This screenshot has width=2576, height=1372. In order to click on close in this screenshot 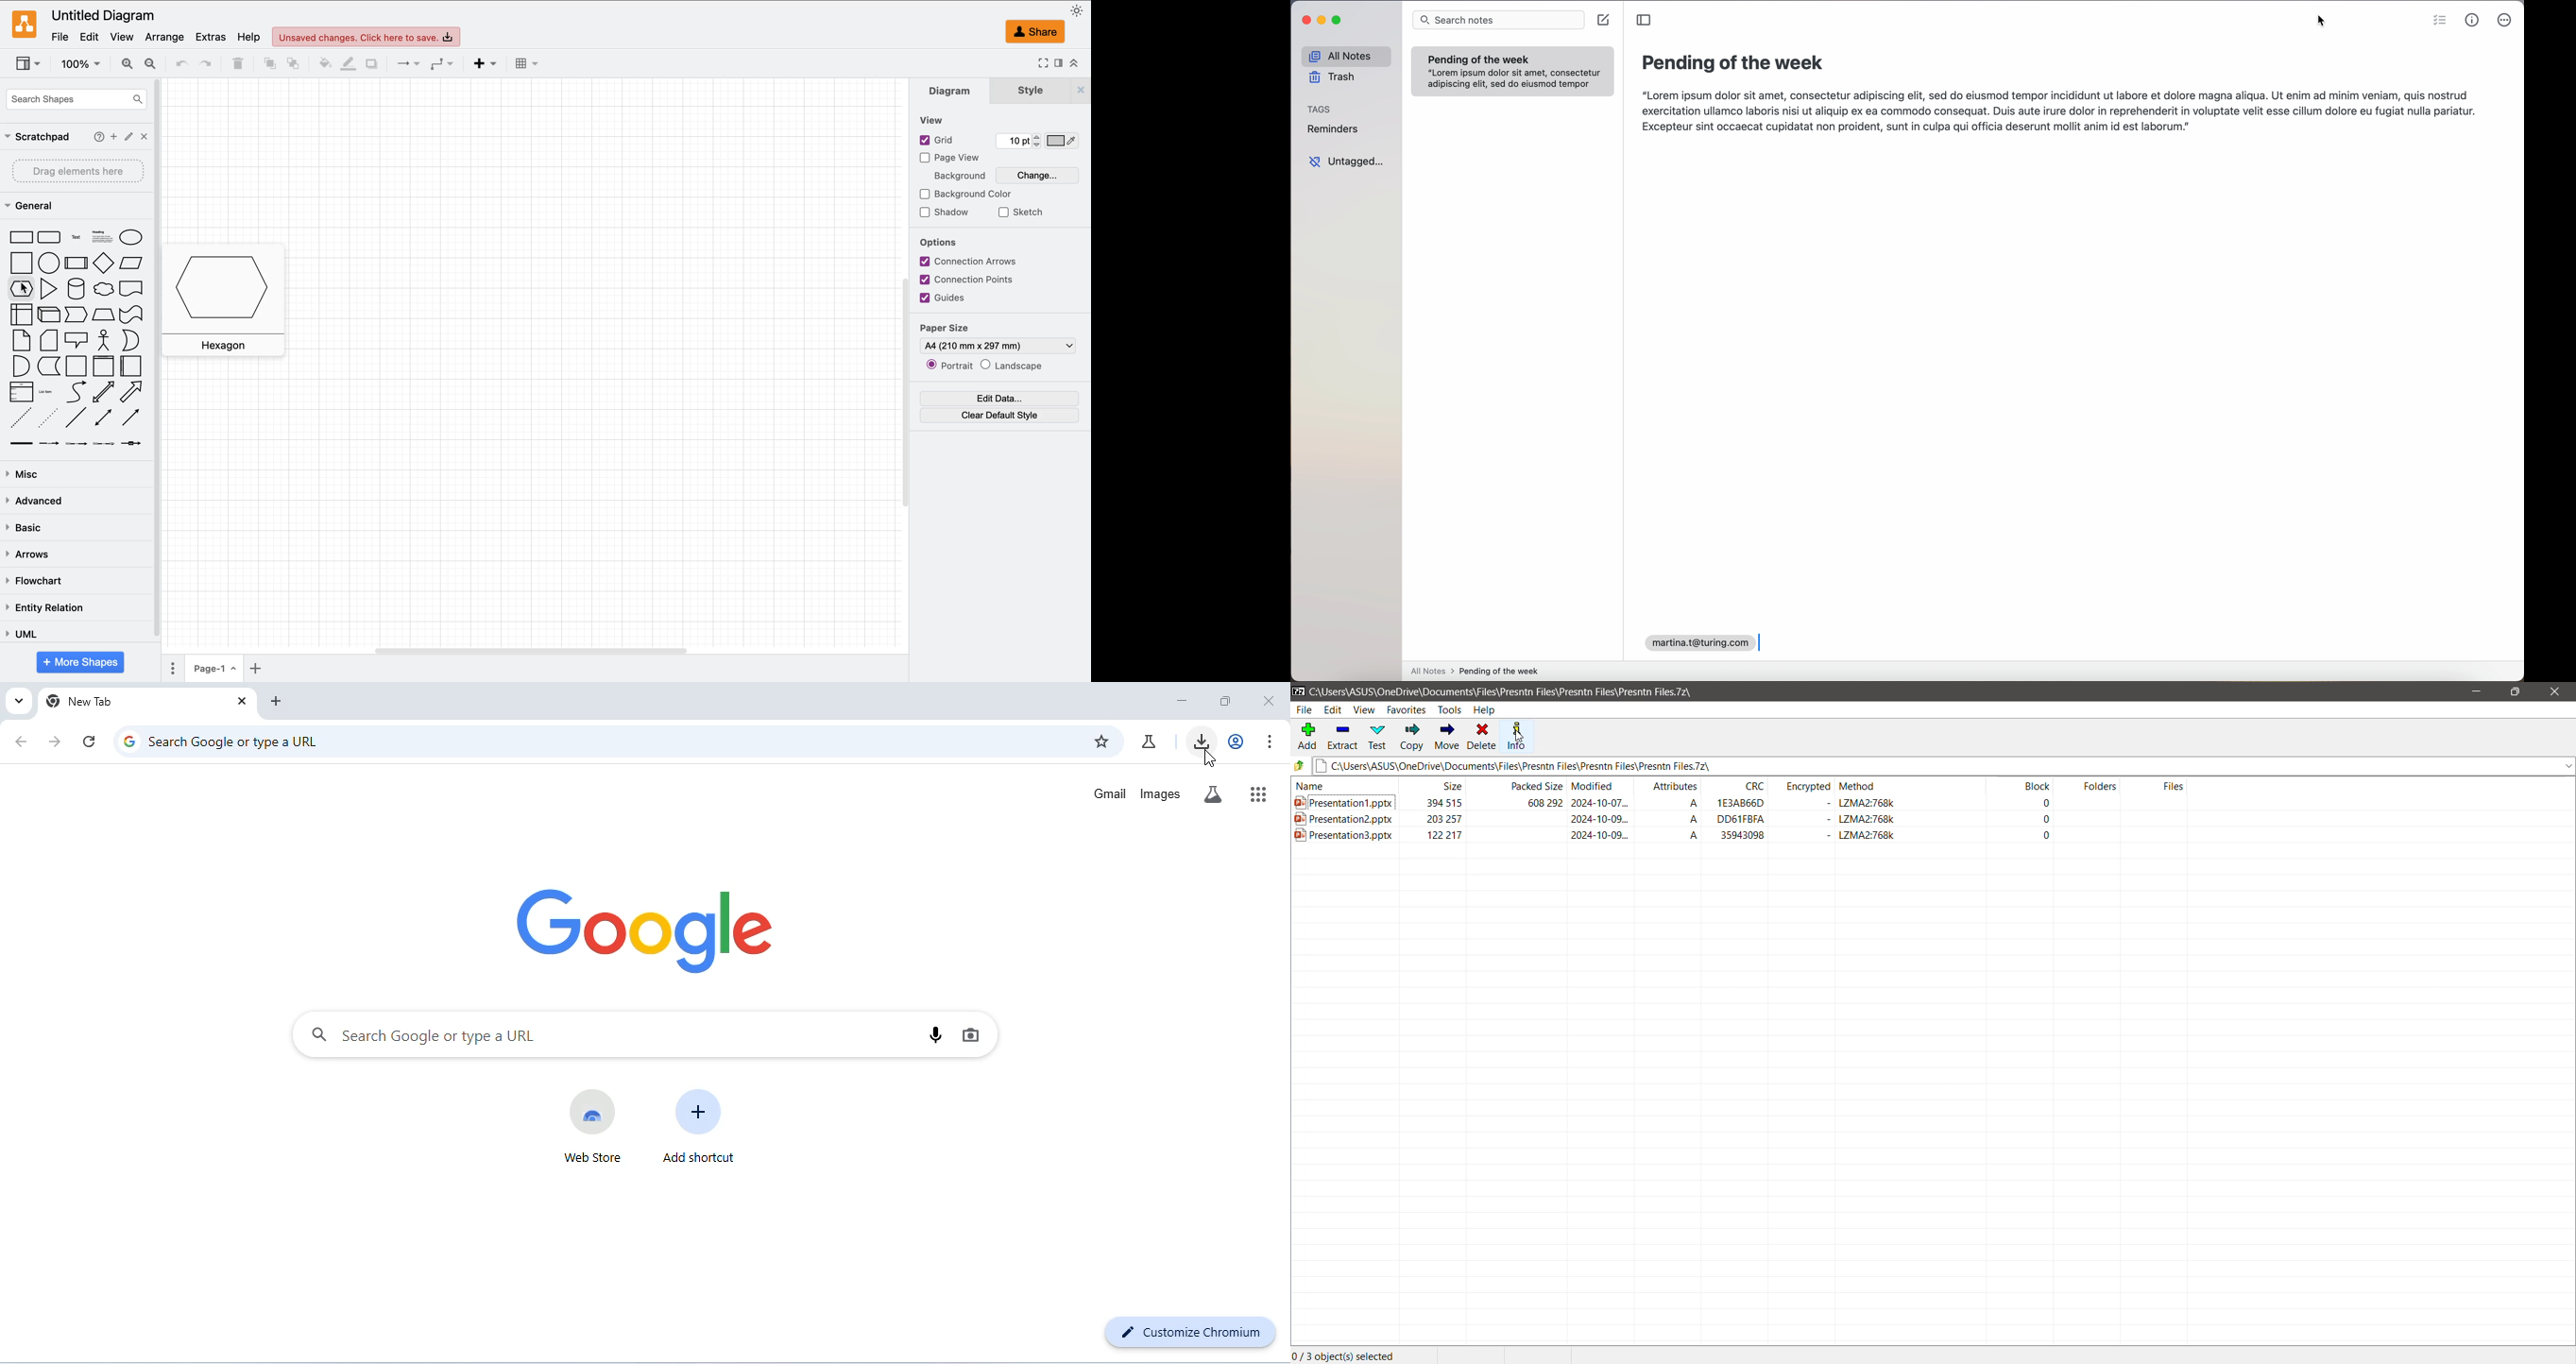, I will do `click(1076, 89)`.